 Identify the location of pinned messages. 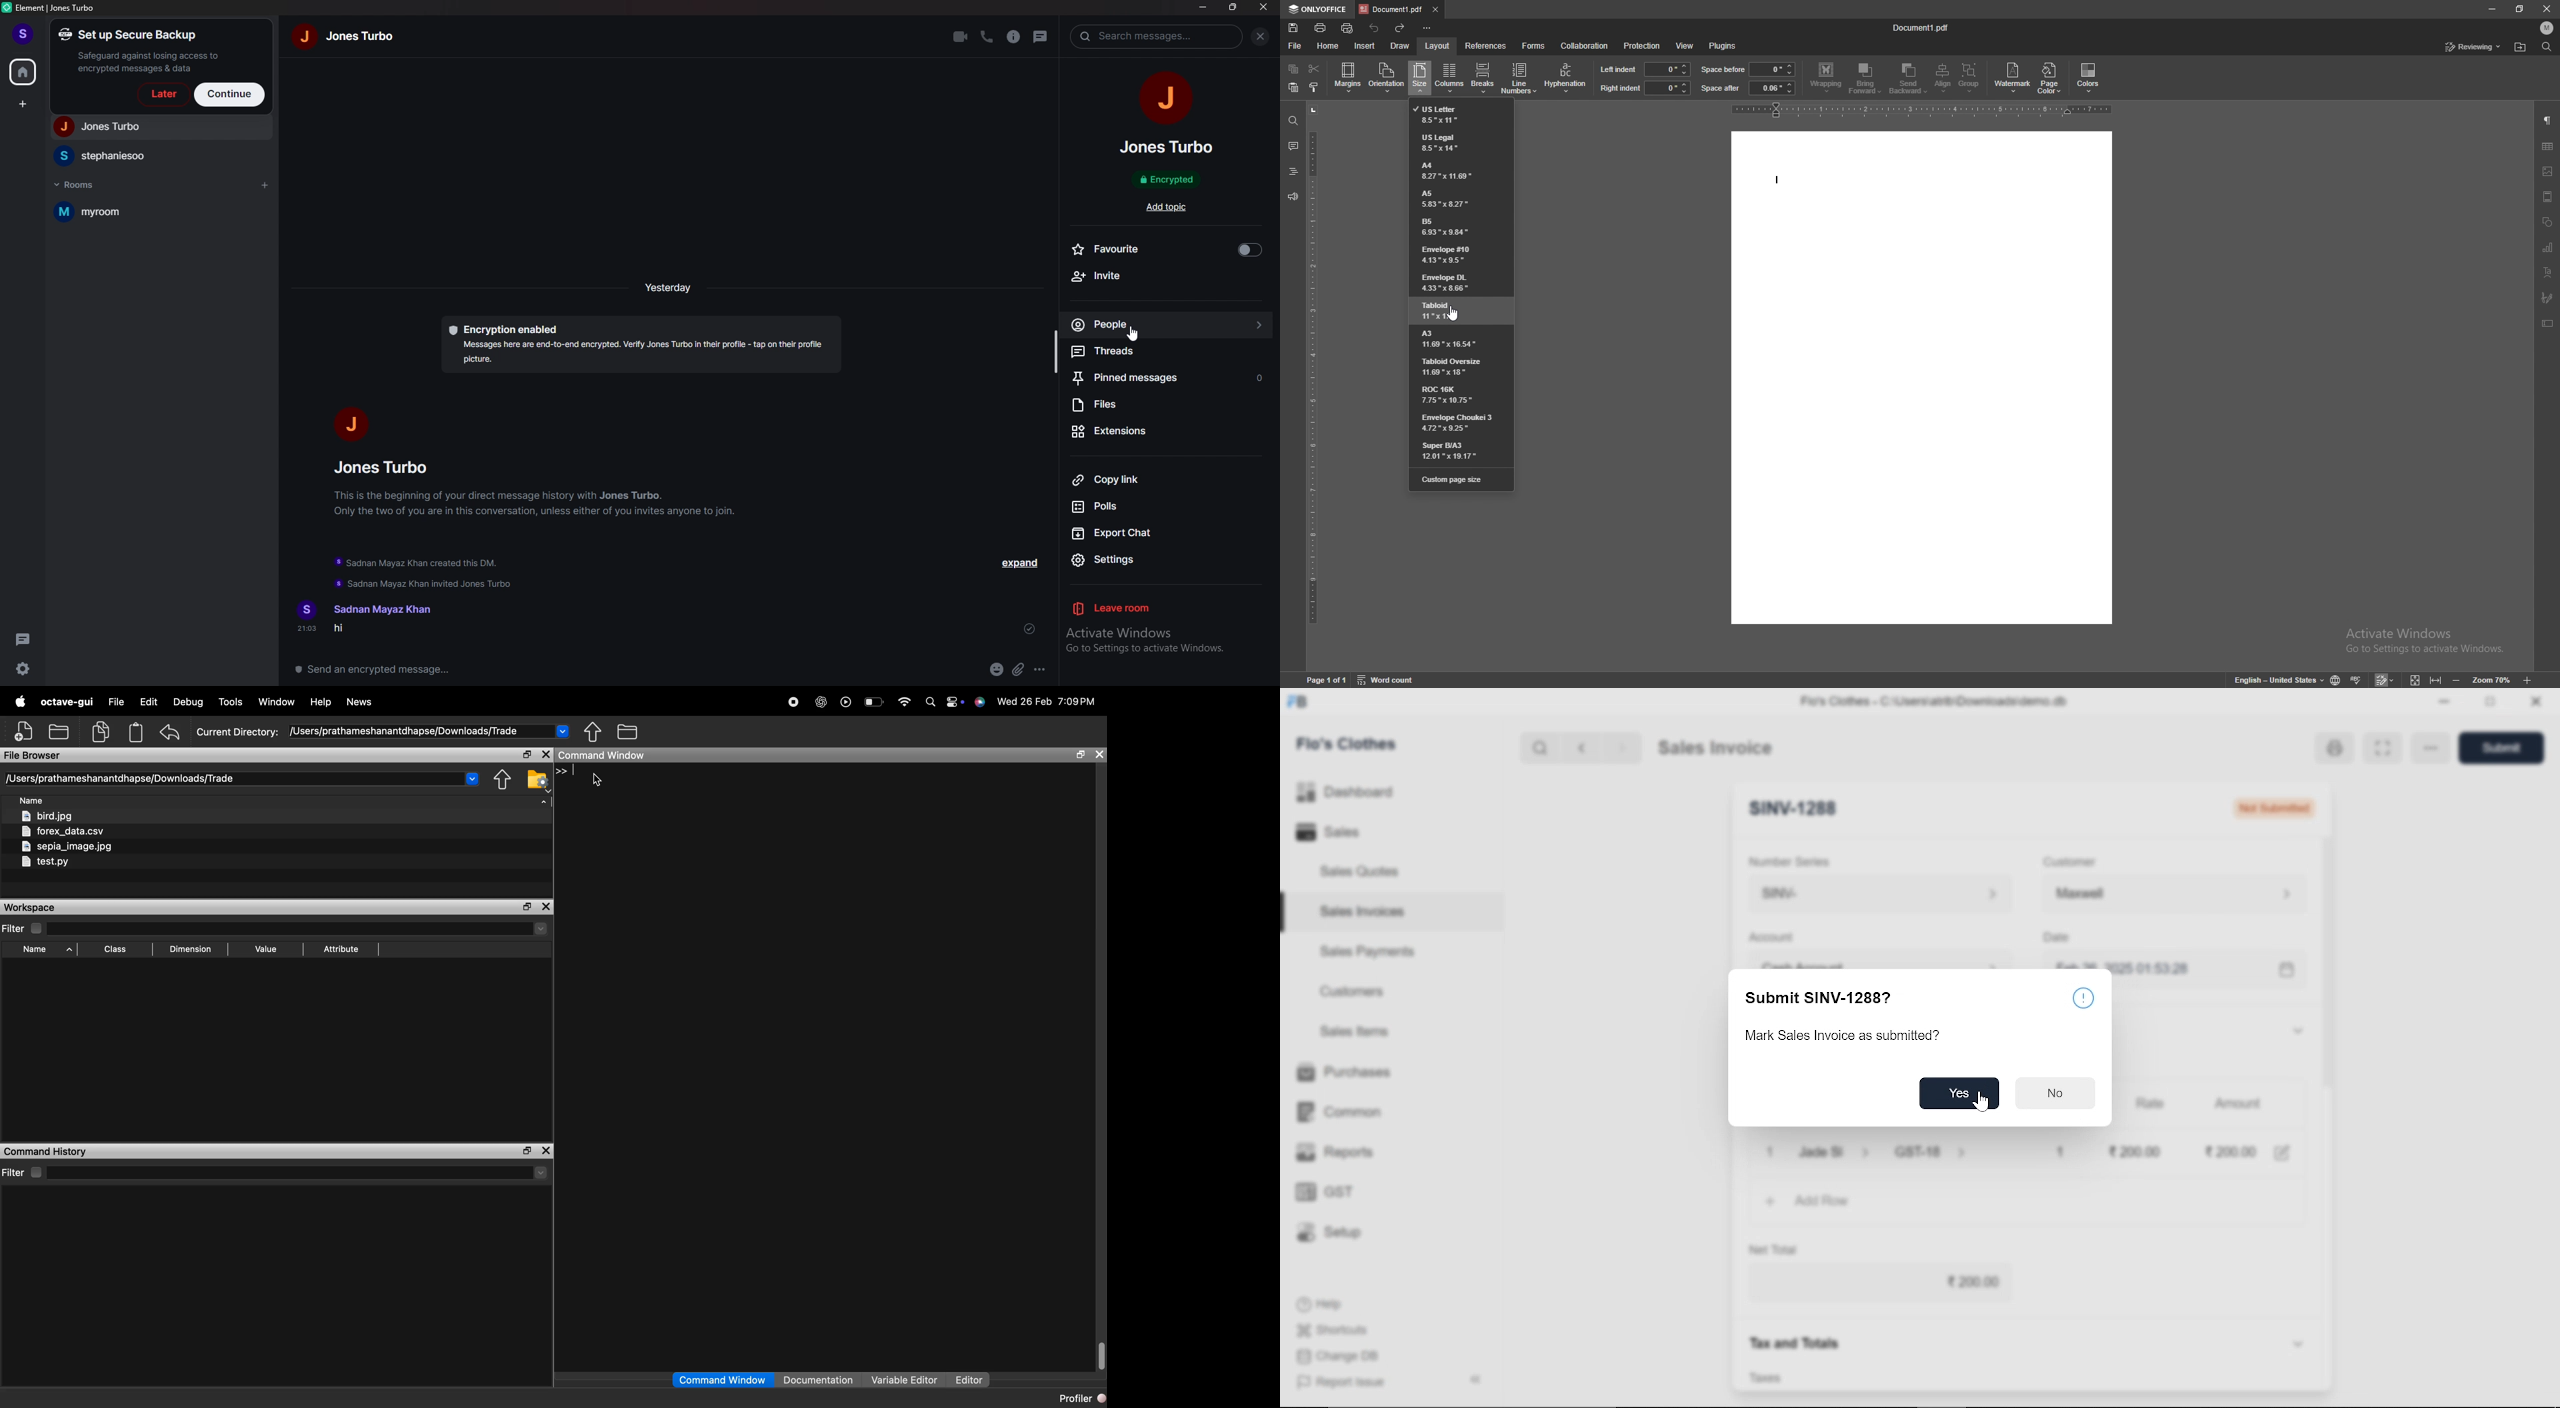
(1171, 378).